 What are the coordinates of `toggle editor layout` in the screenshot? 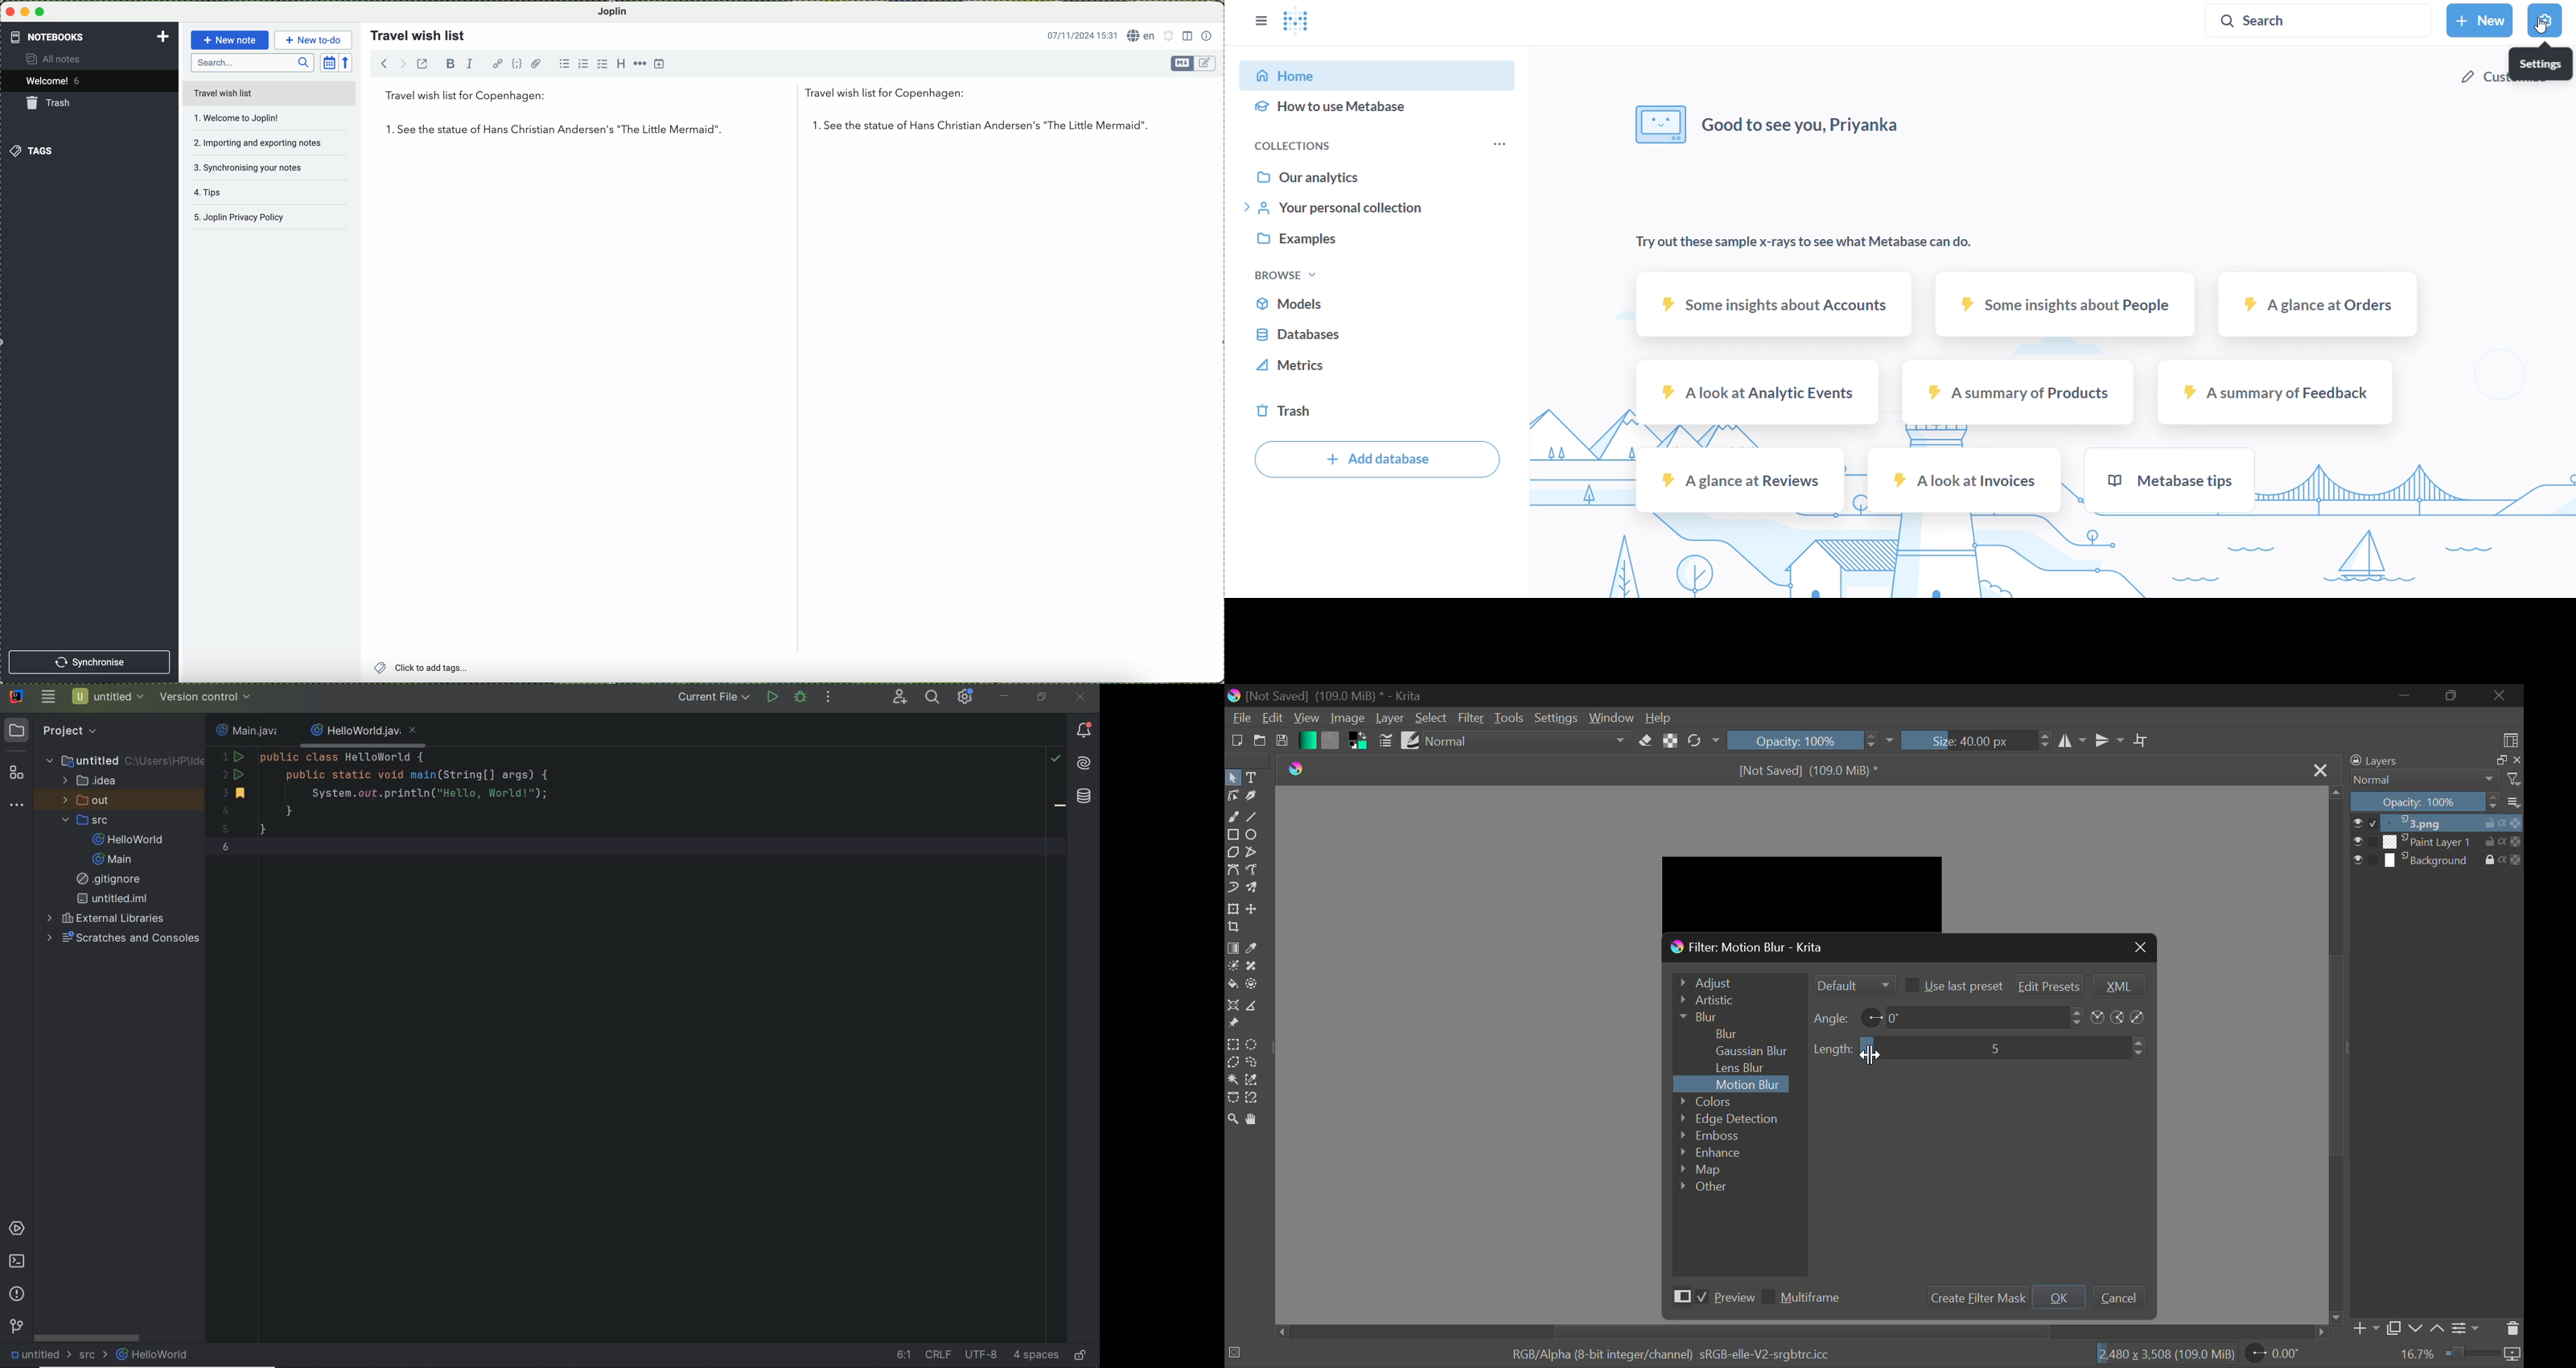 It's located at (1187, 36).